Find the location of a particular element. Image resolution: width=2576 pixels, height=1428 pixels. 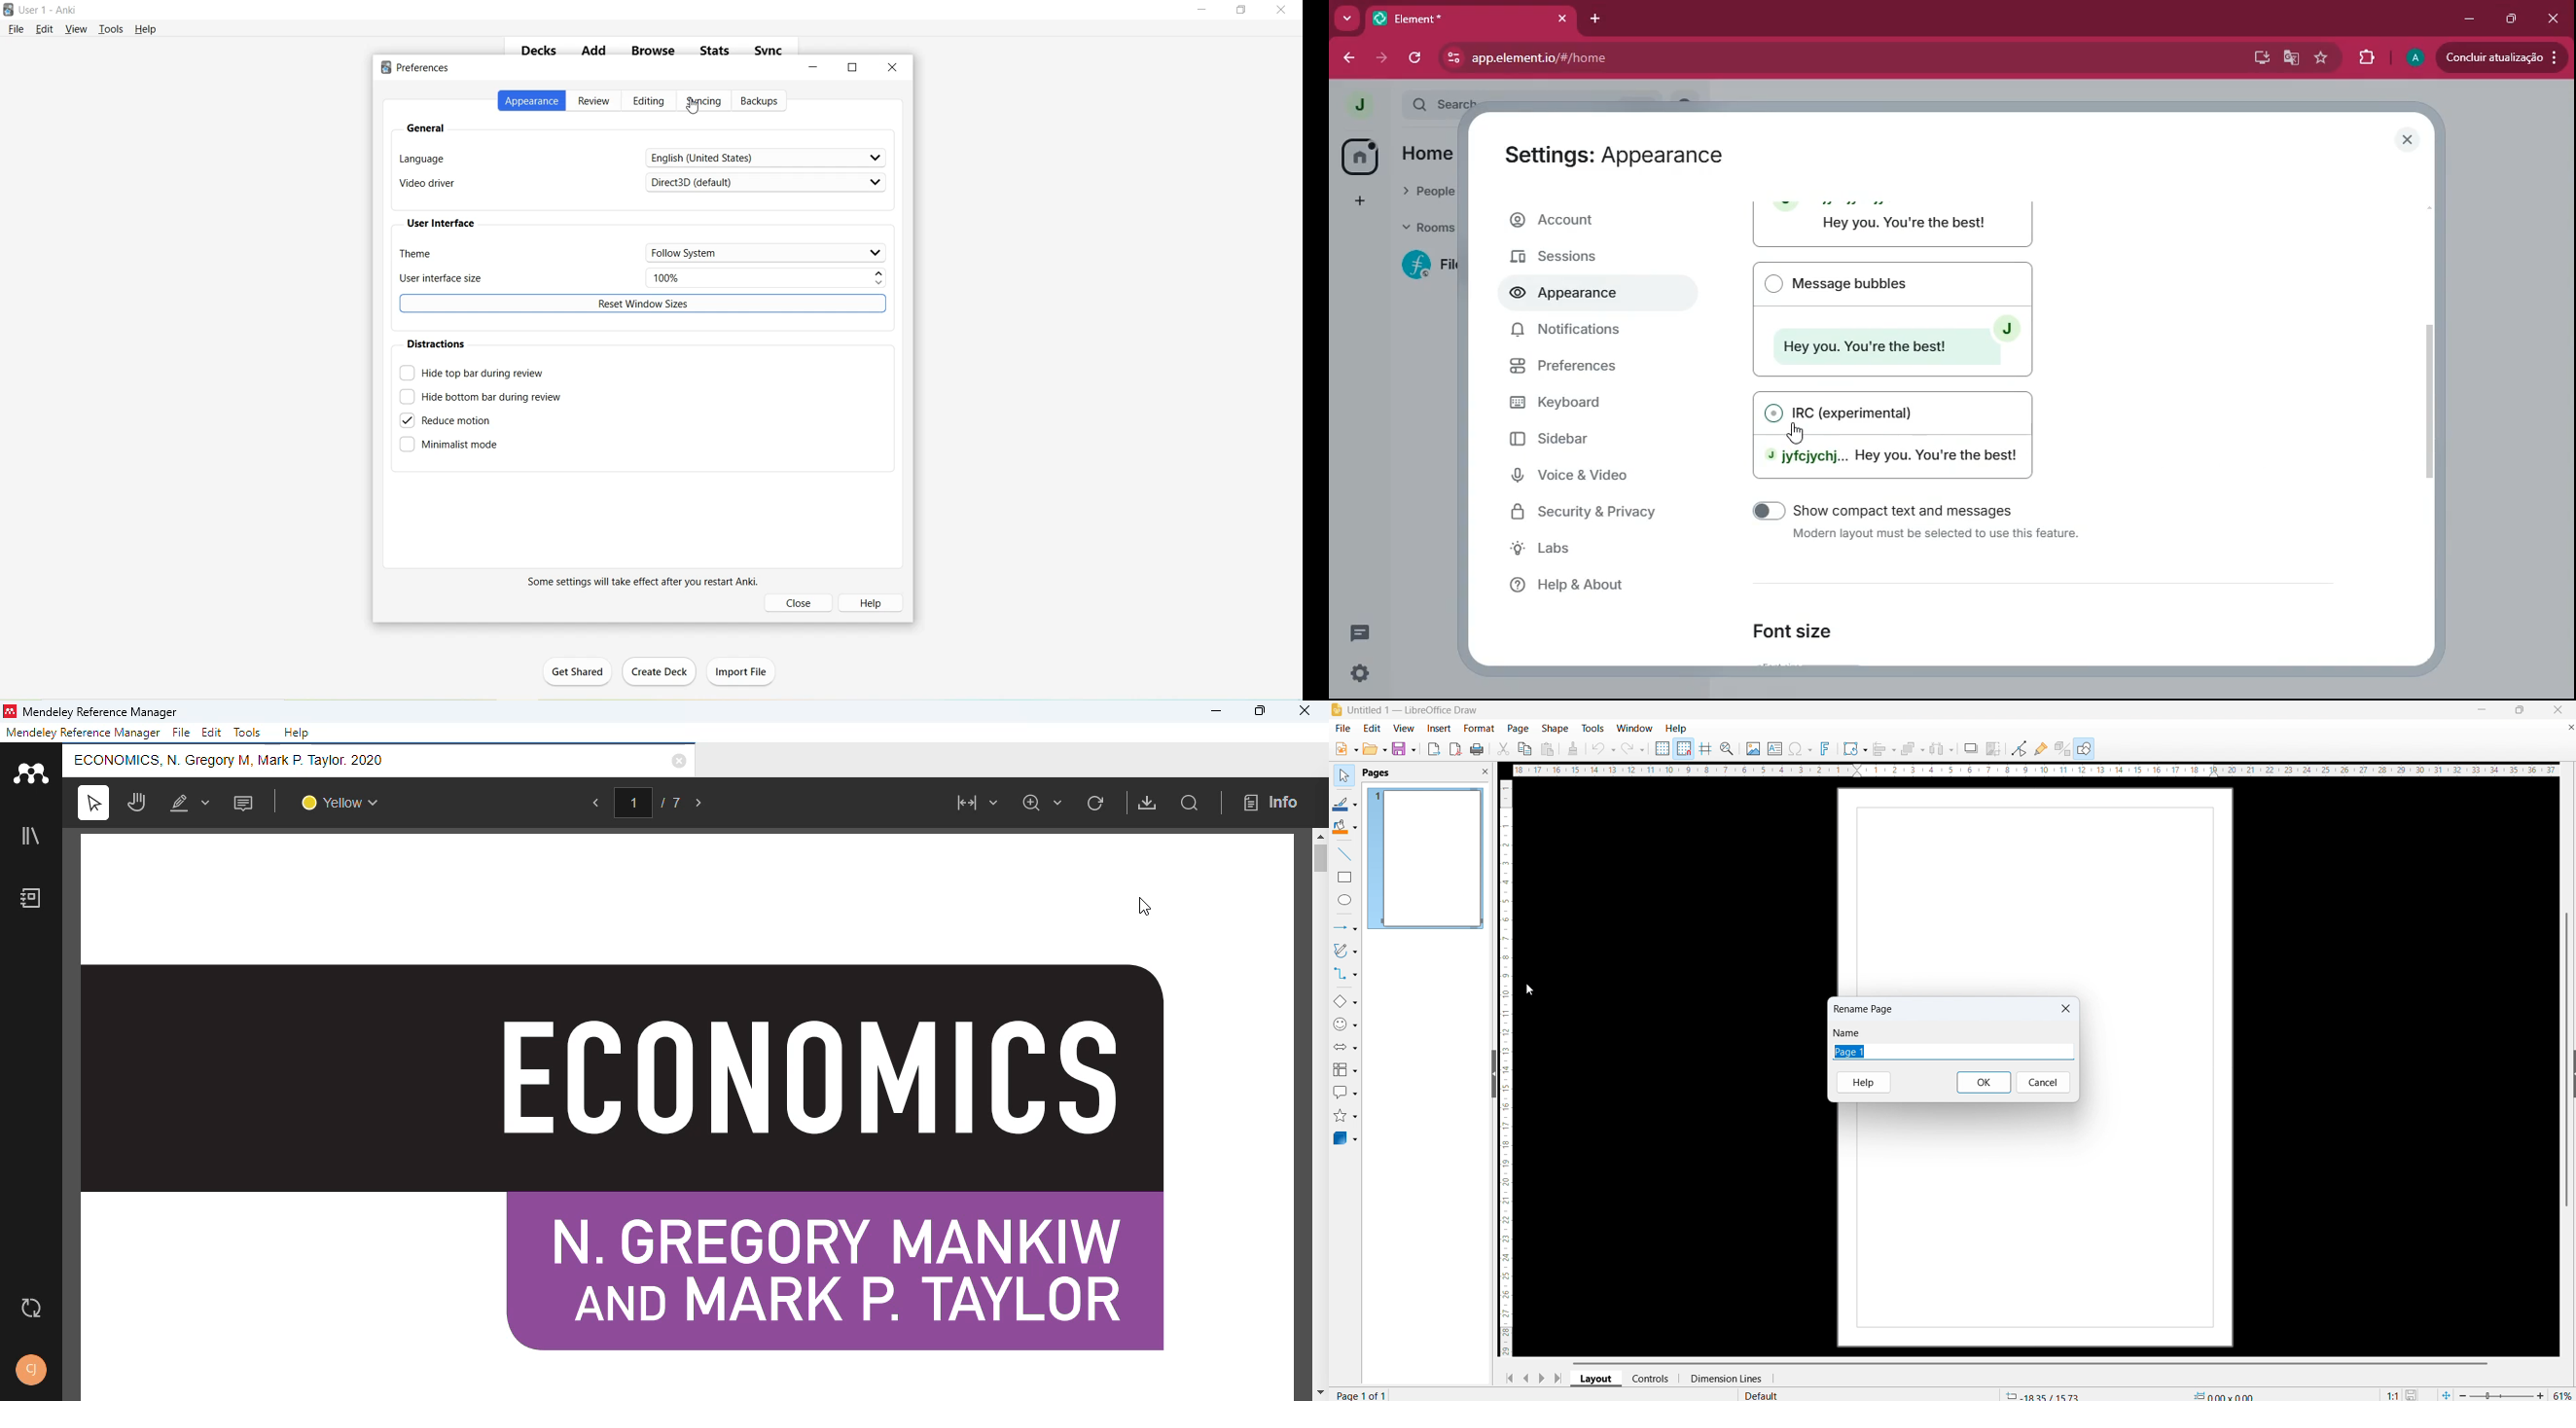

settings is located at coordinates (1360, 674).